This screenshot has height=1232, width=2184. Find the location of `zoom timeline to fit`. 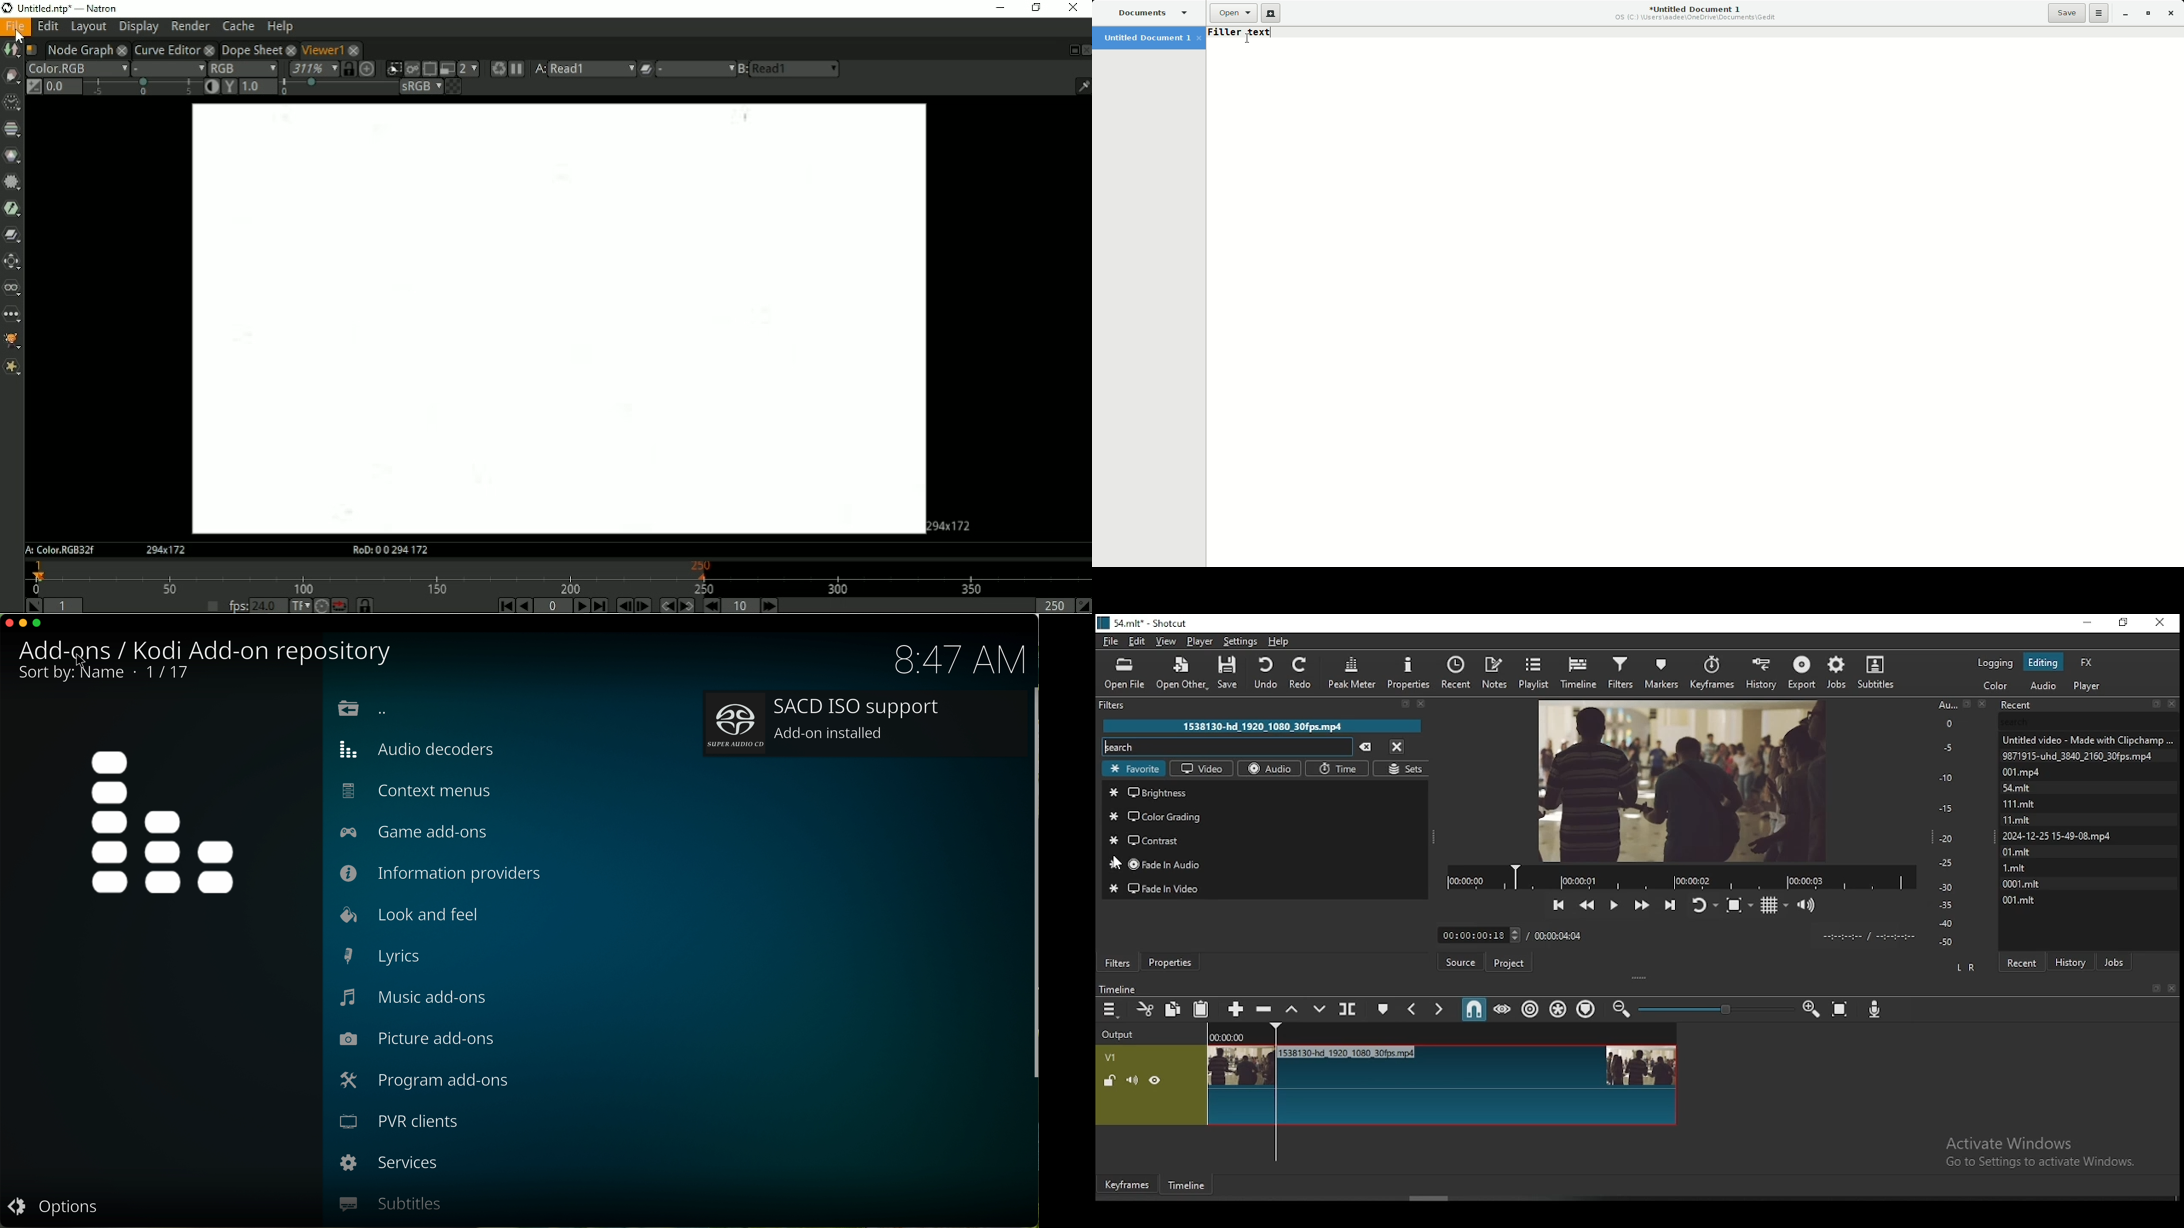

zoom timeline to fit is located at coordinates (1835, 1009).